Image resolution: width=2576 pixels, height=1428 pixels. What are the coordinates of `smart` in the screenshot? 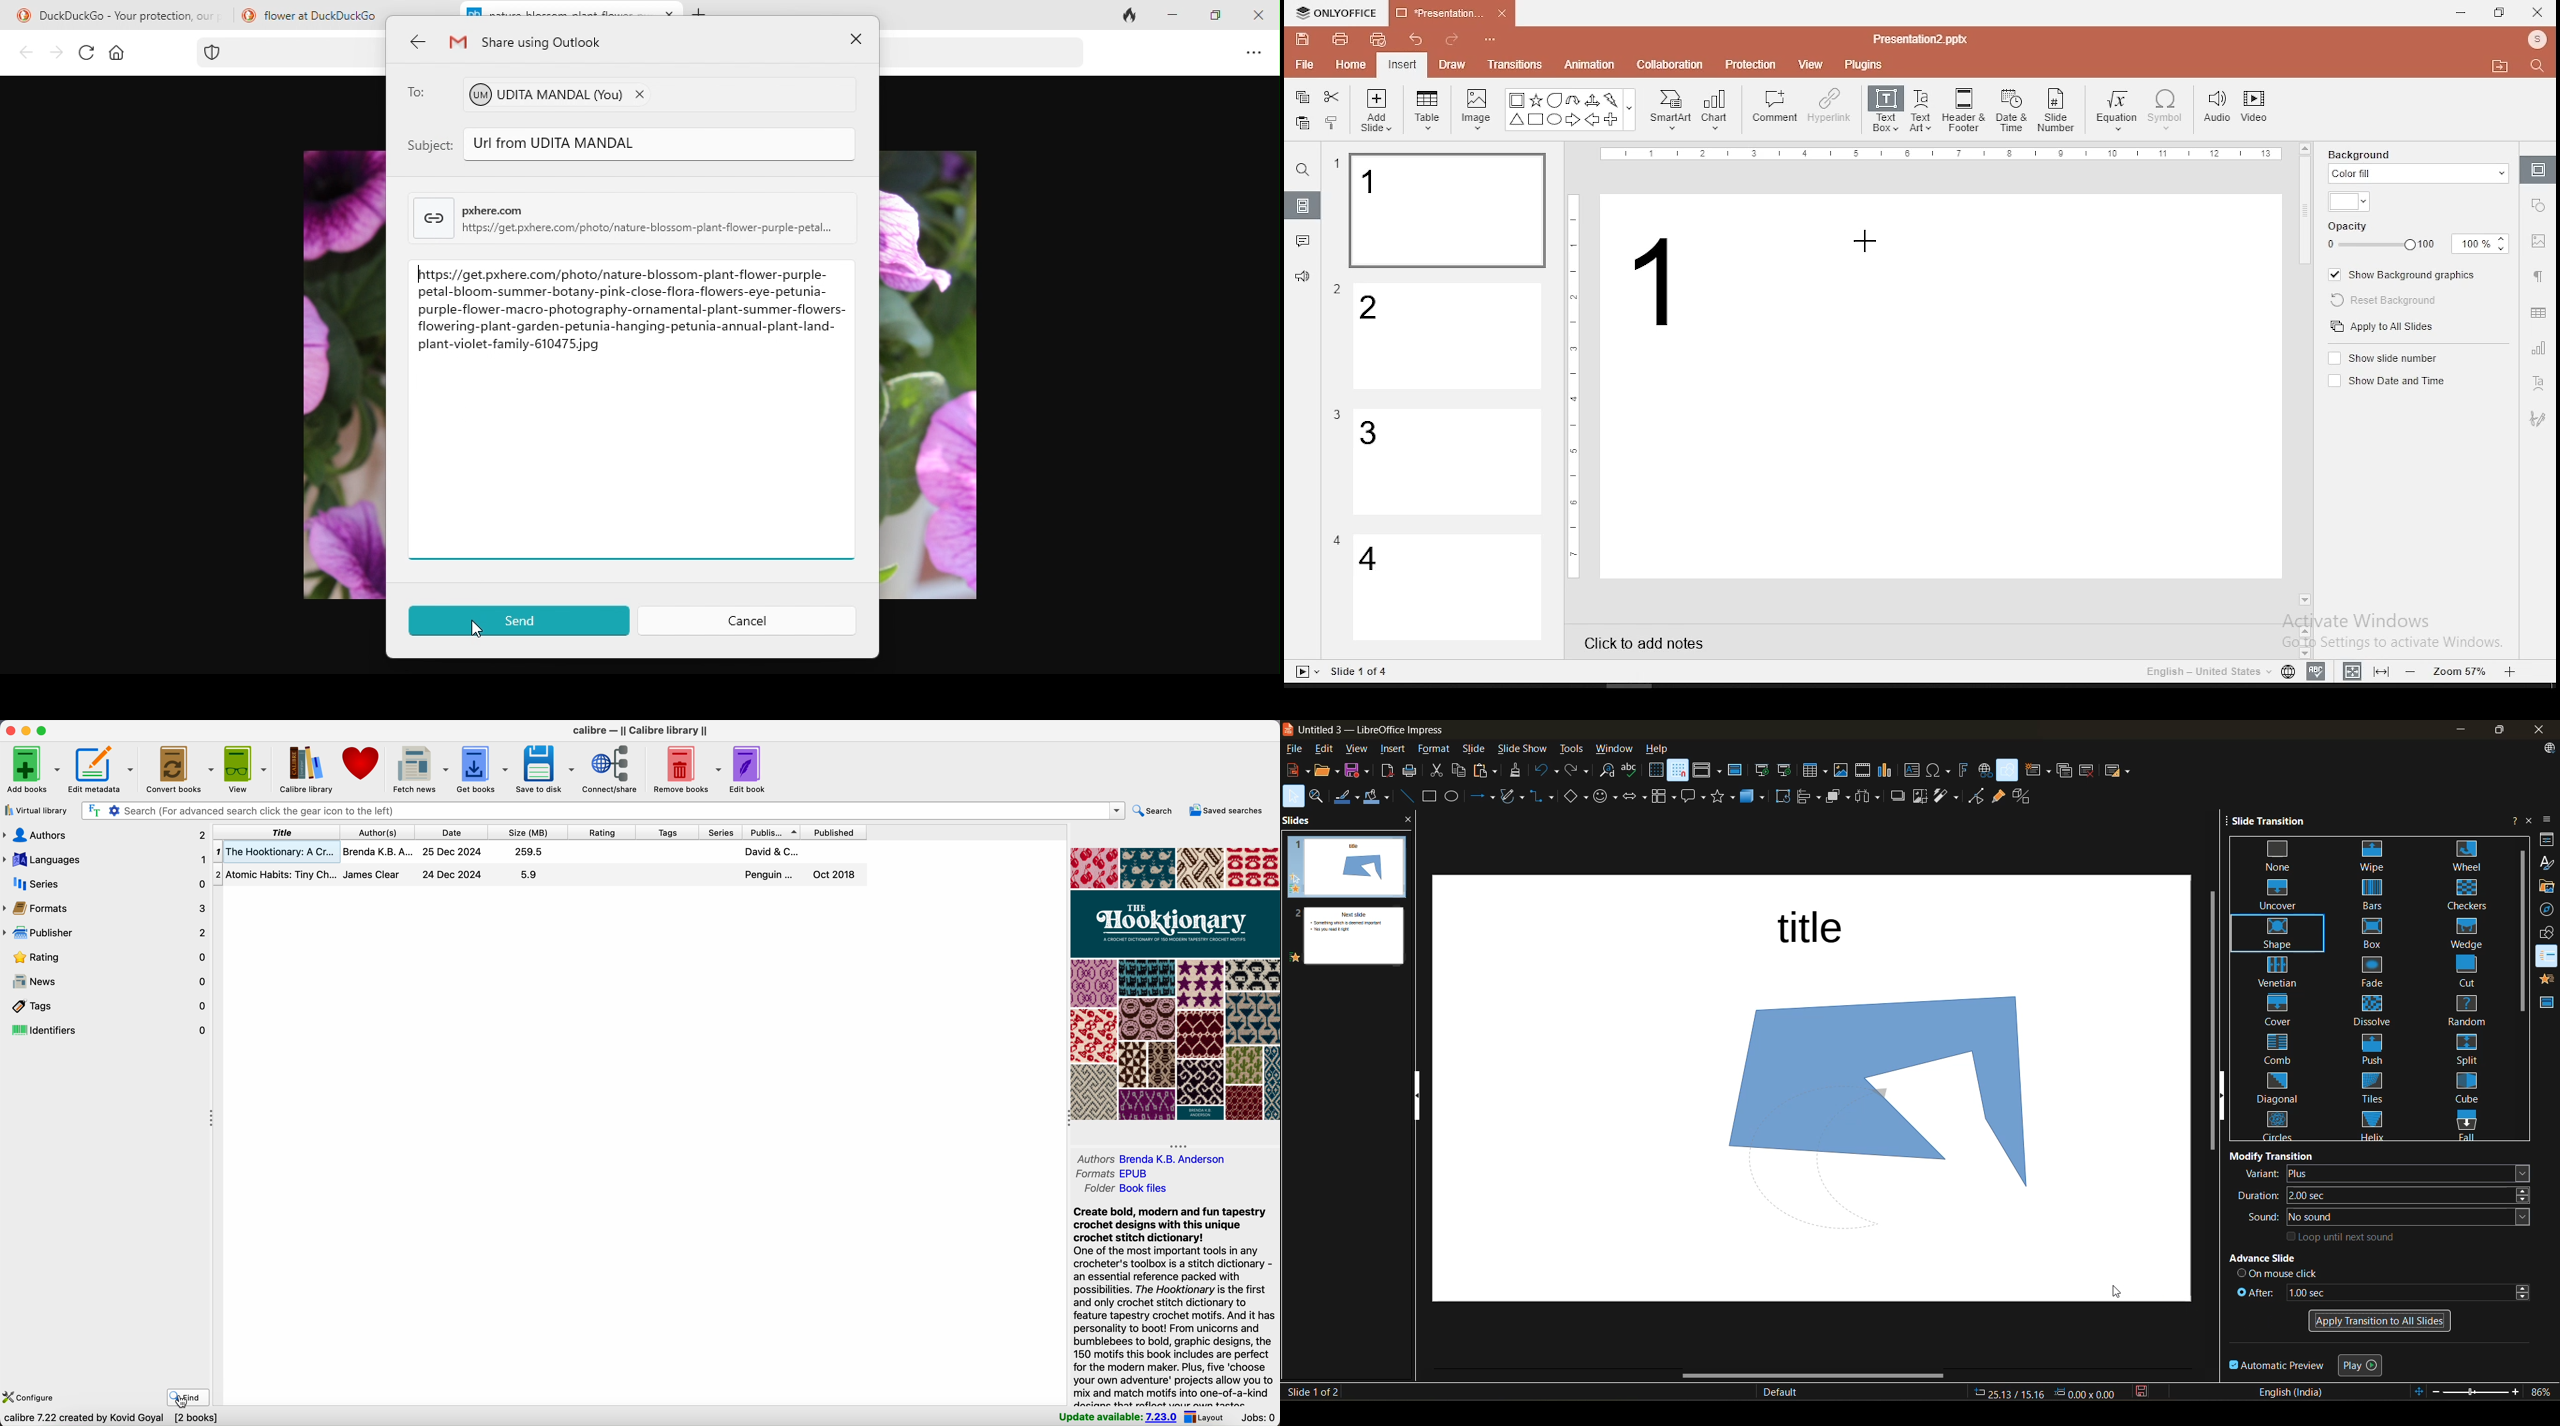 It's located at (1668, 110).